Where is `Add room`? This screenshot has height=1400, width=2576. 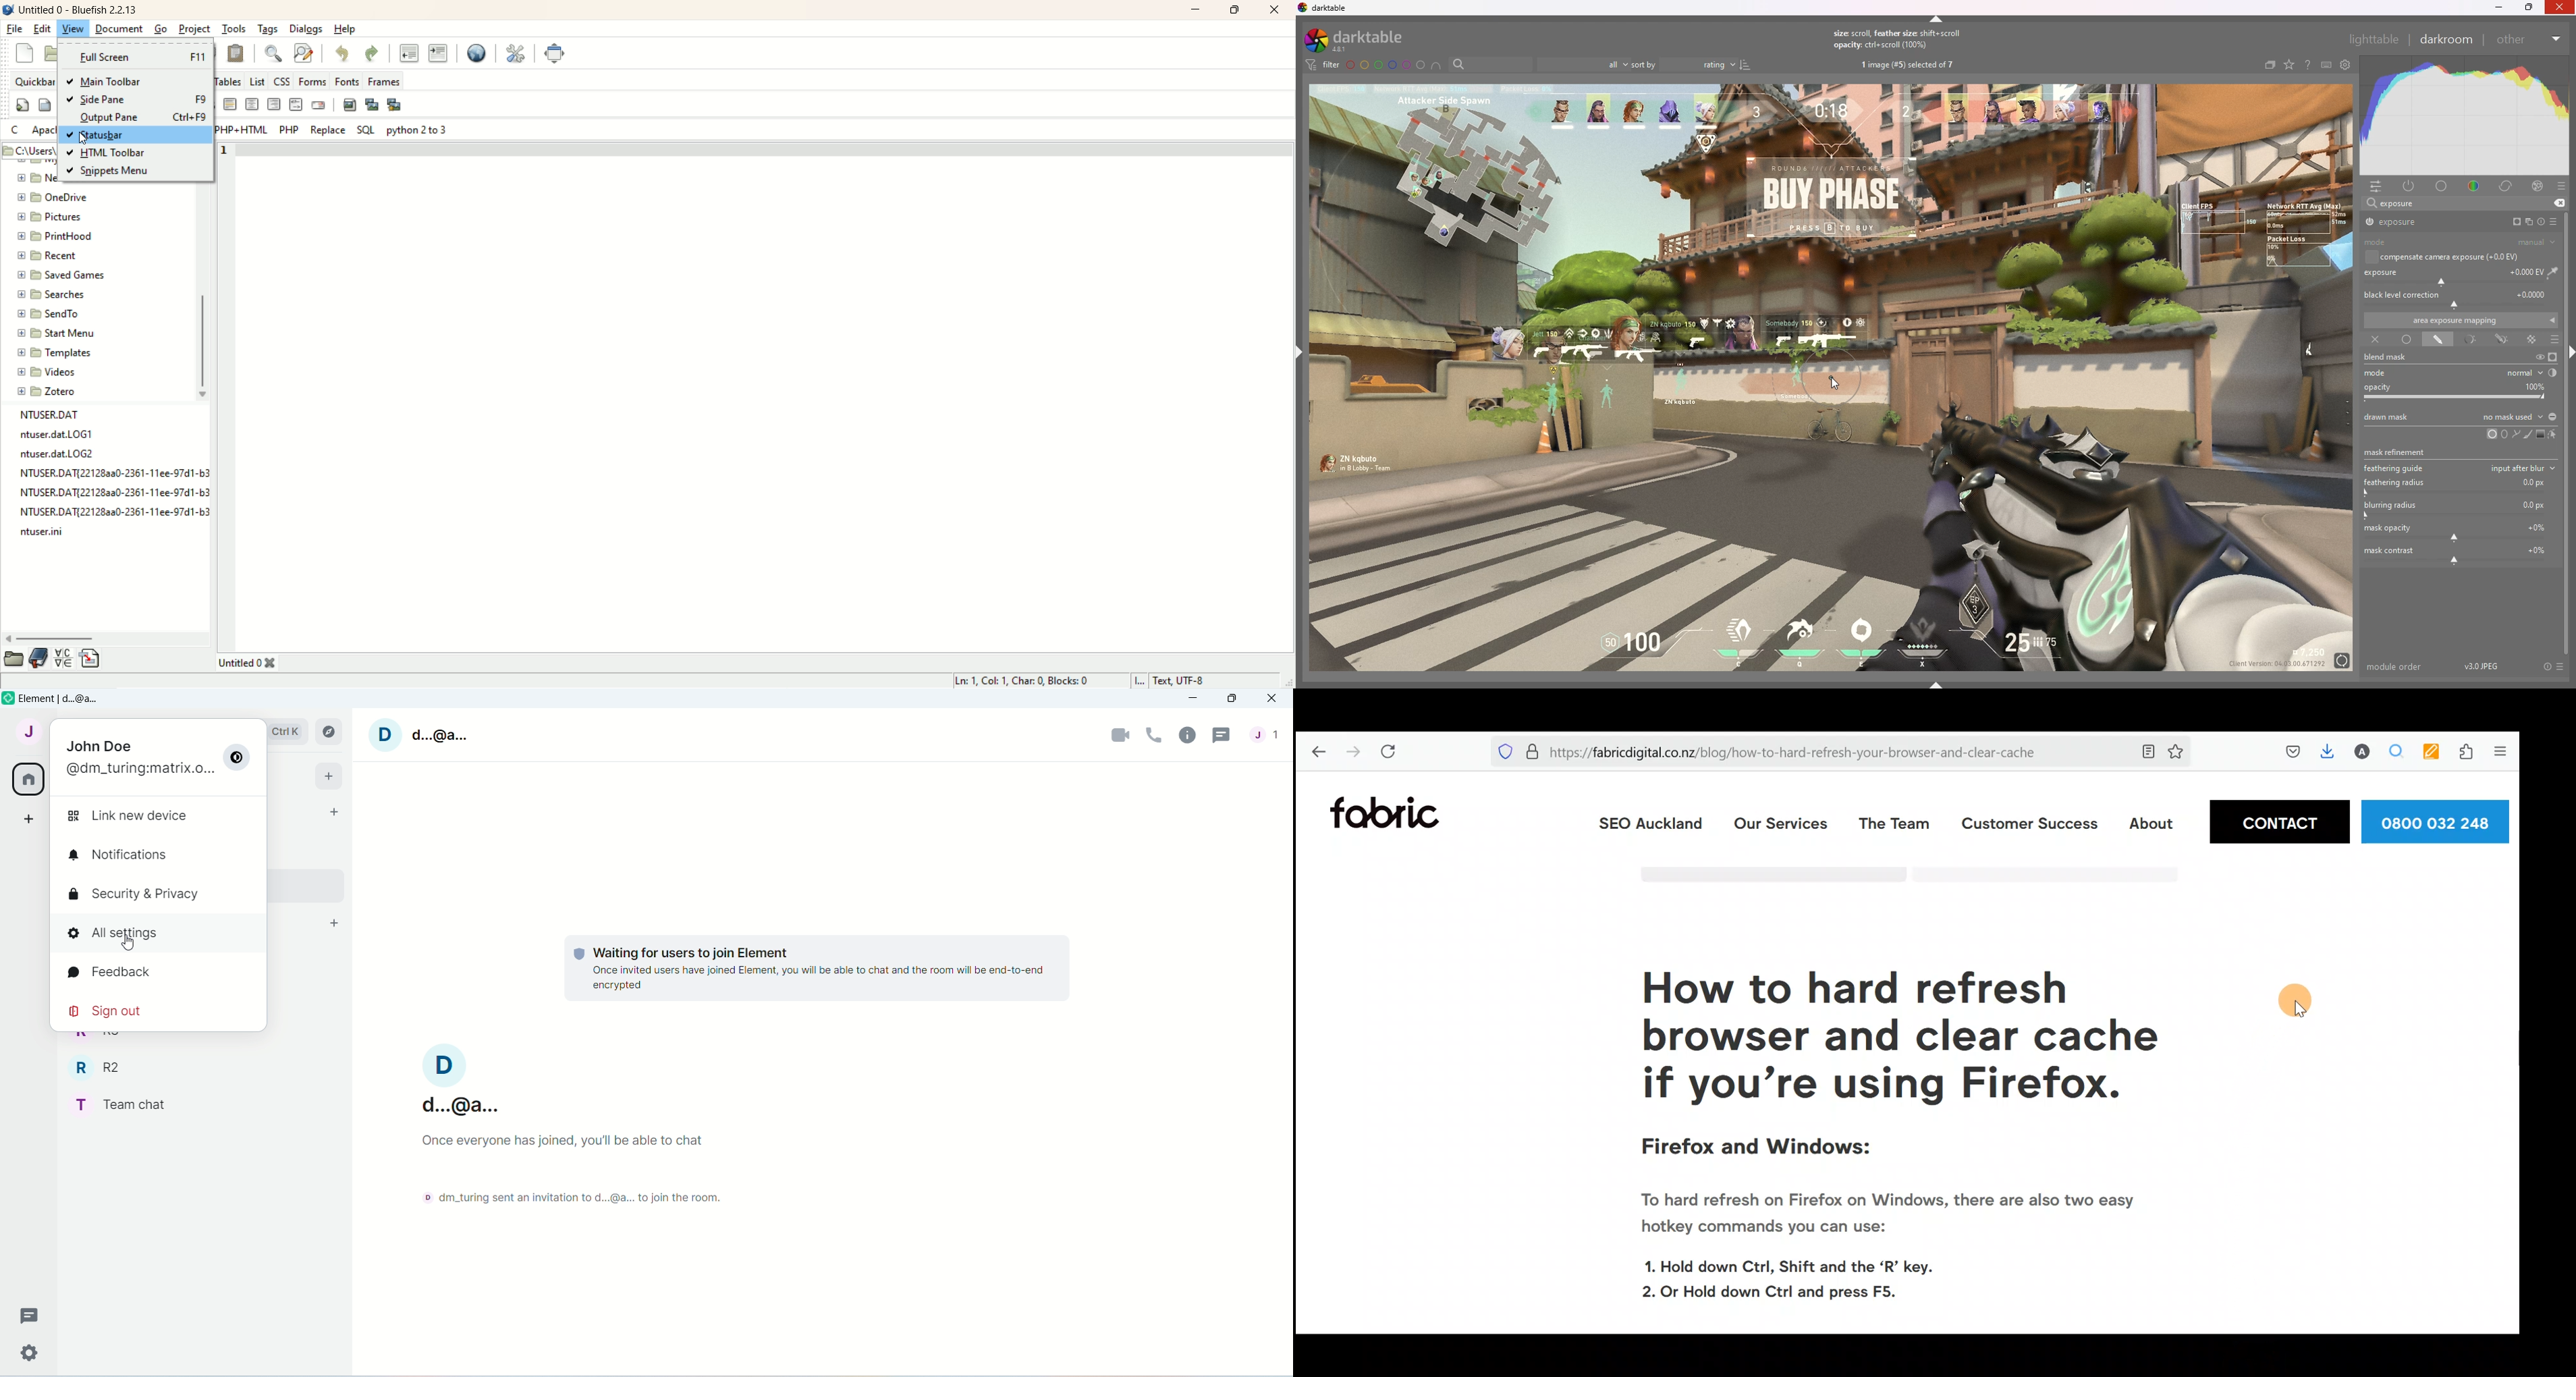 Add room is located at coordinates (333, 923).